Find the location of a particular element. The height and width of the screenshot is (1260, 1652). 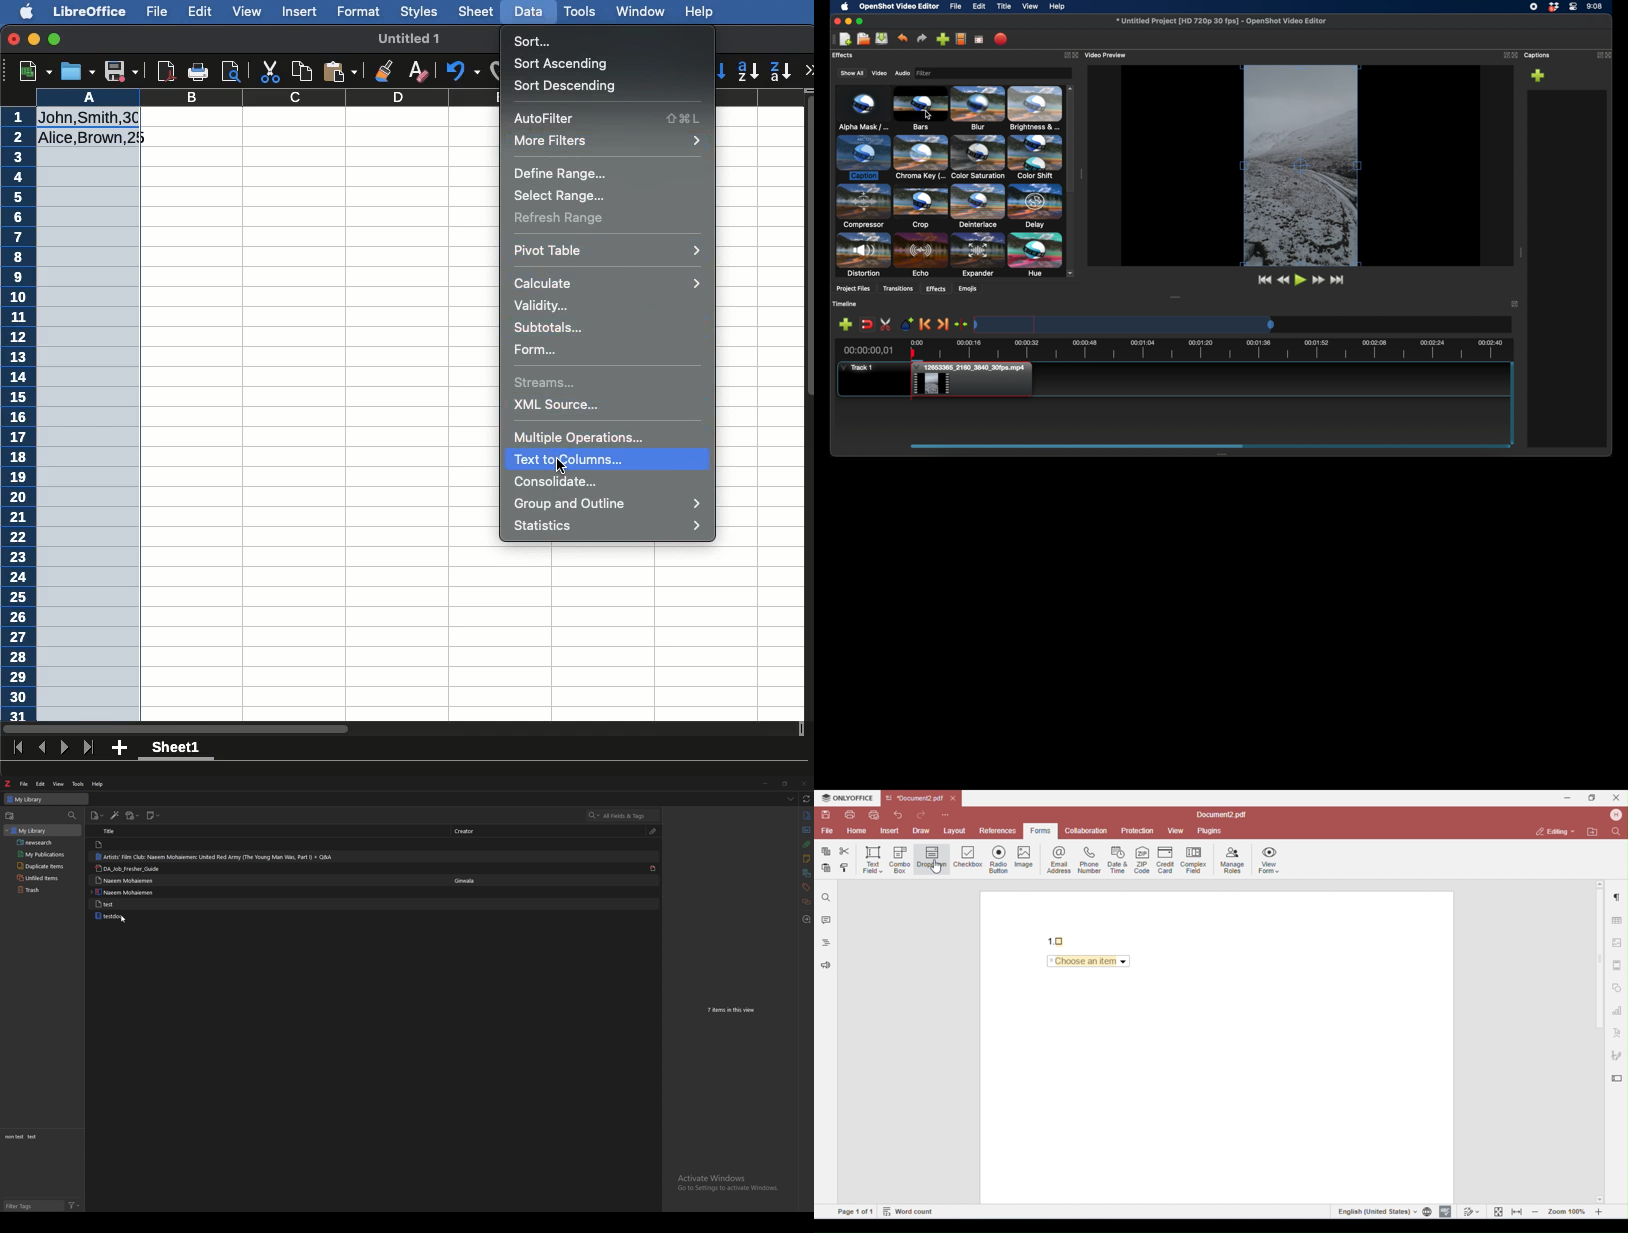

XML source is located at coordinates (558, 405).